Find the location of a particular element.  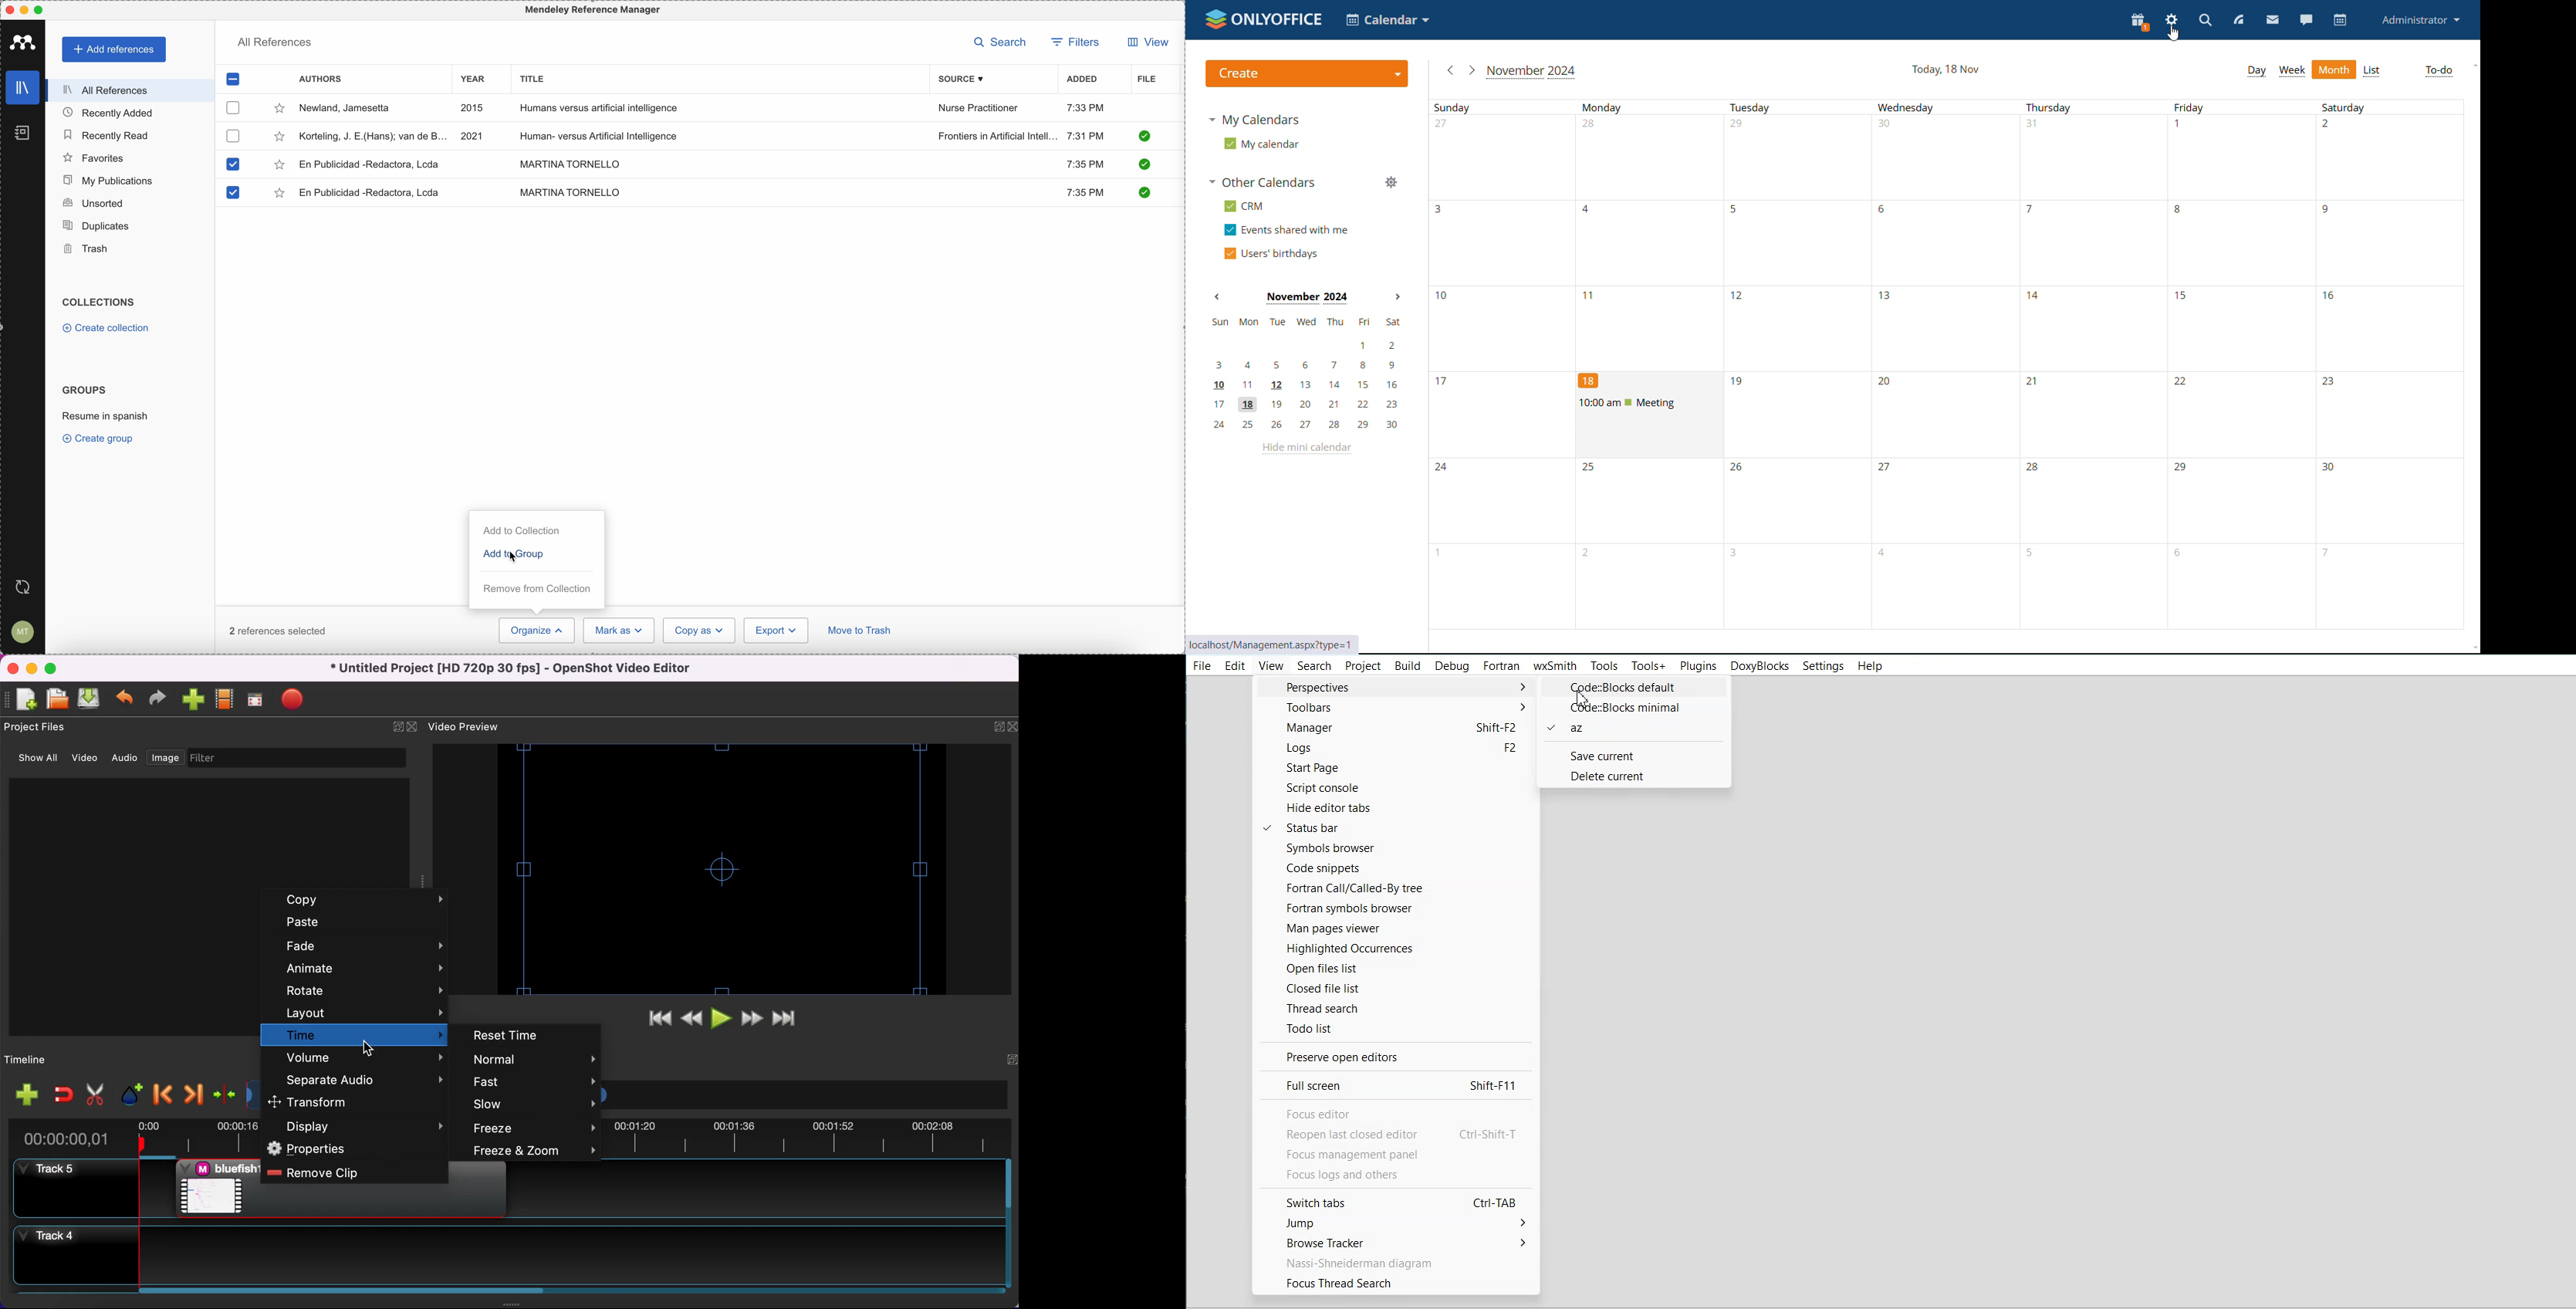

MARTINA TORNELLO is located at coordinates (570, 192).